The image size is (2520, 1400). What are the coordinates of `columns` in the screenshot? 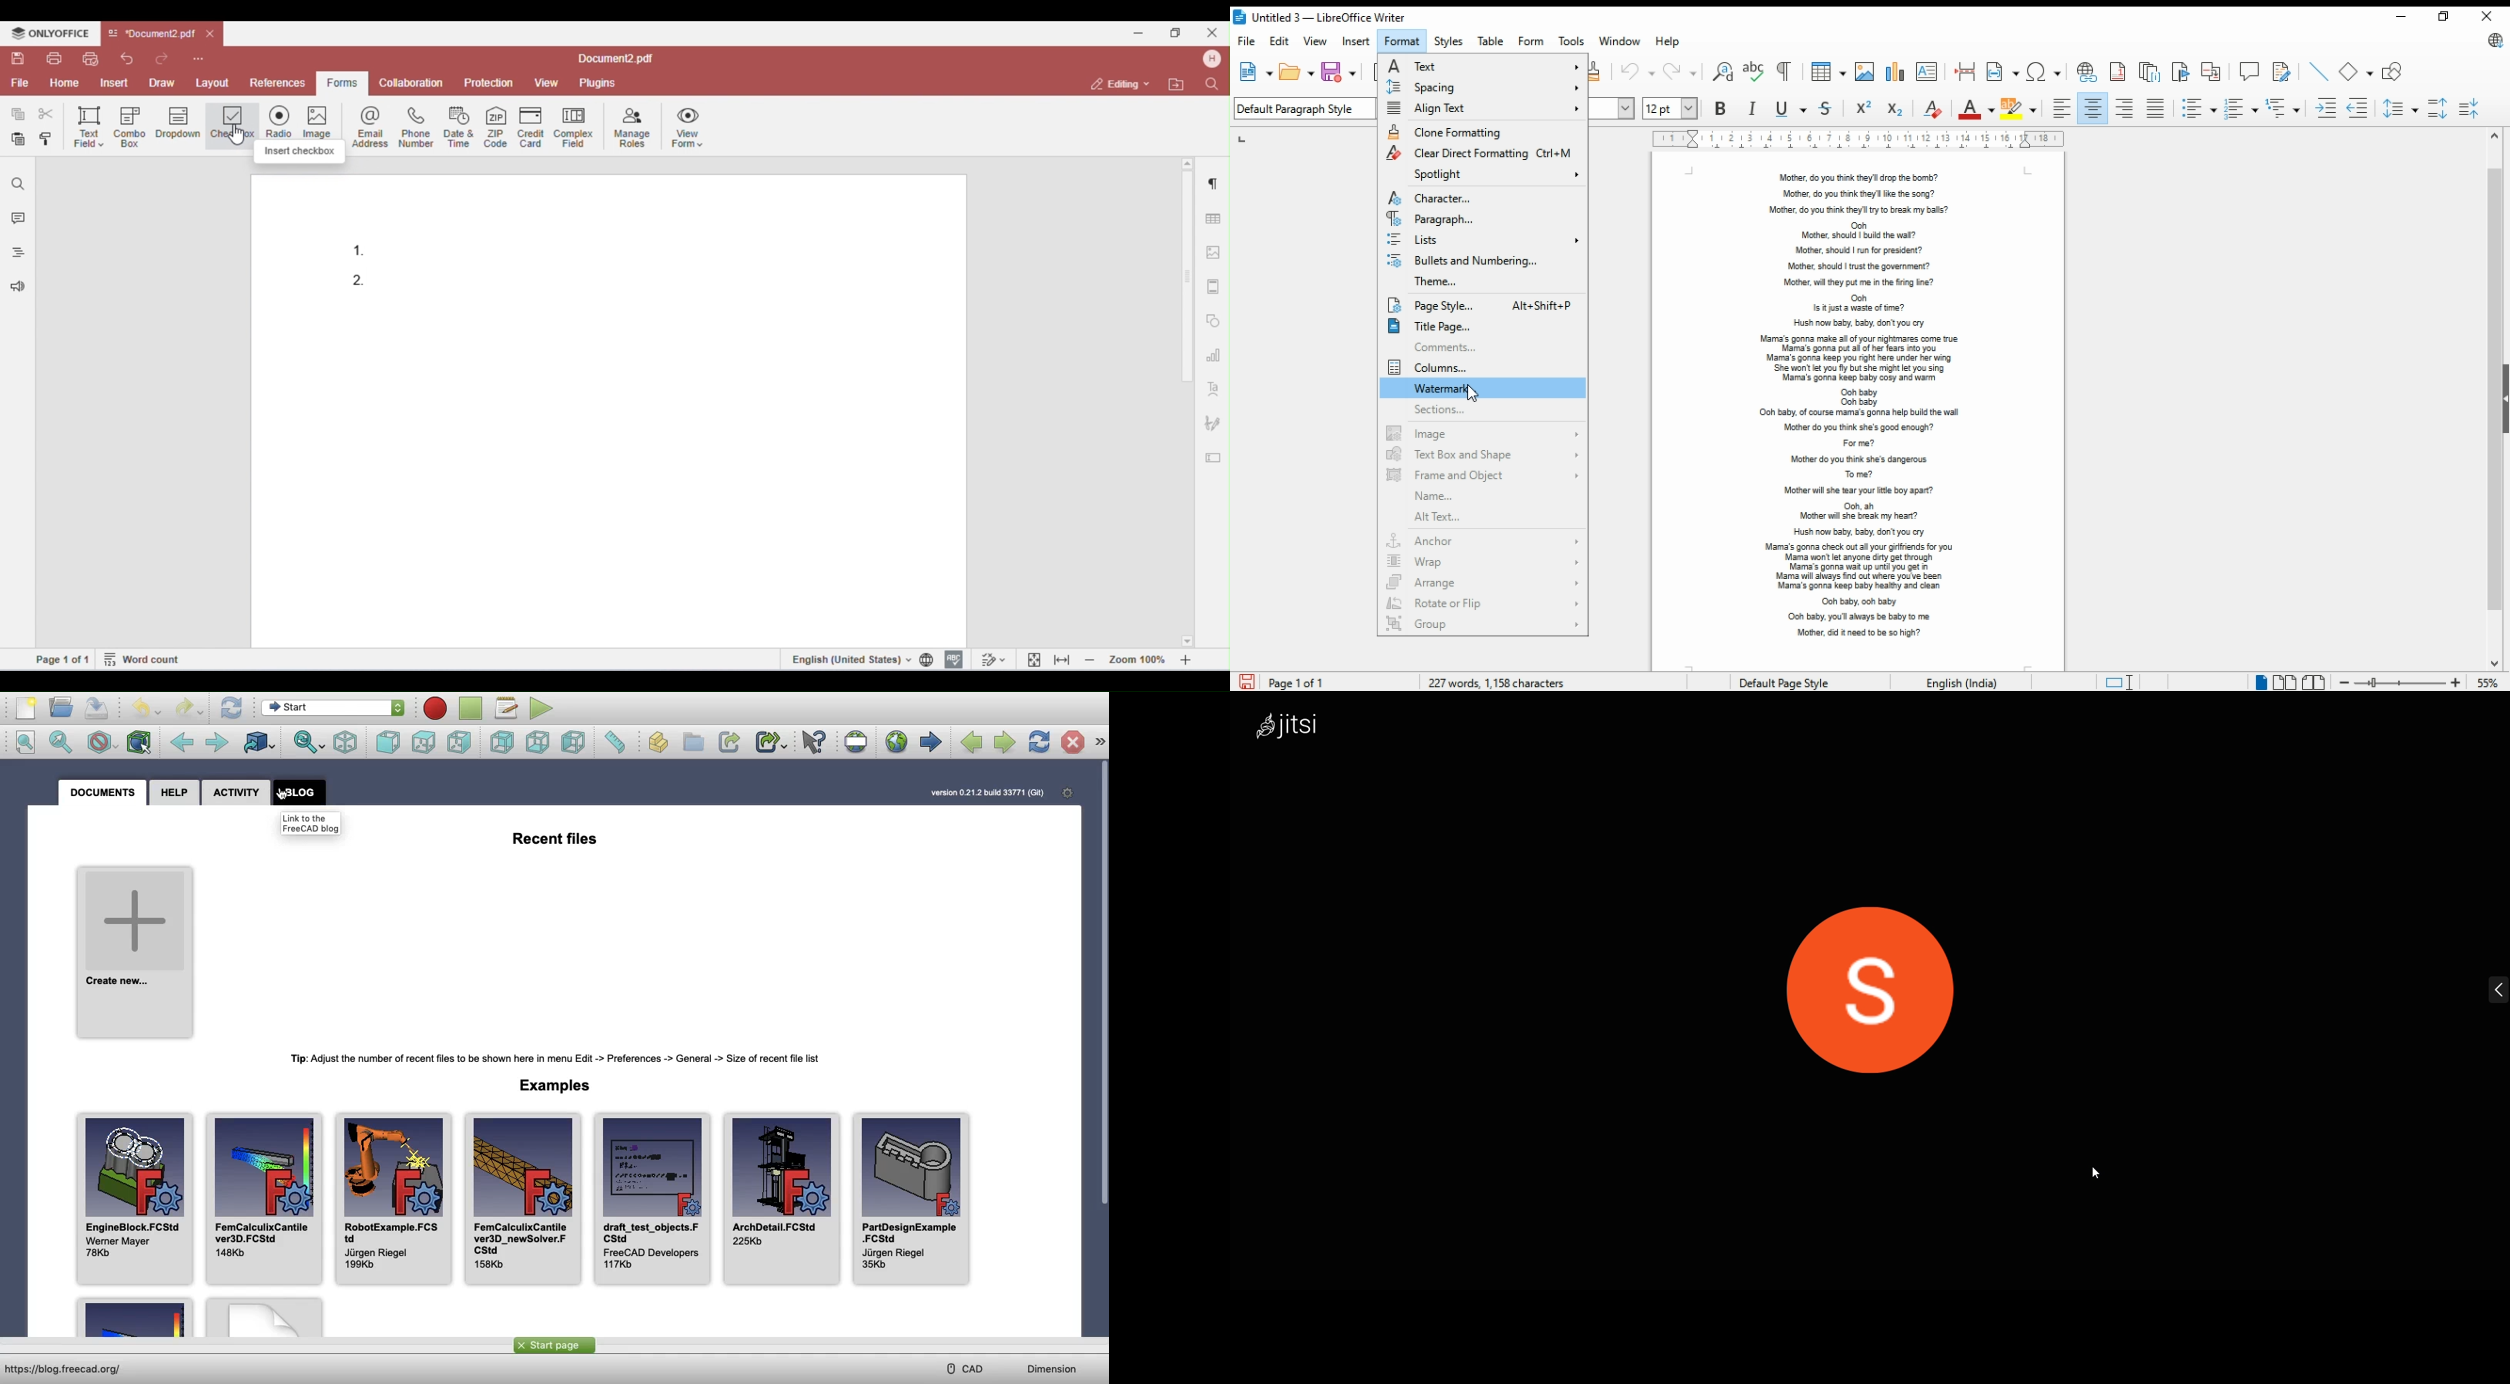 It's located at (1483, 365).